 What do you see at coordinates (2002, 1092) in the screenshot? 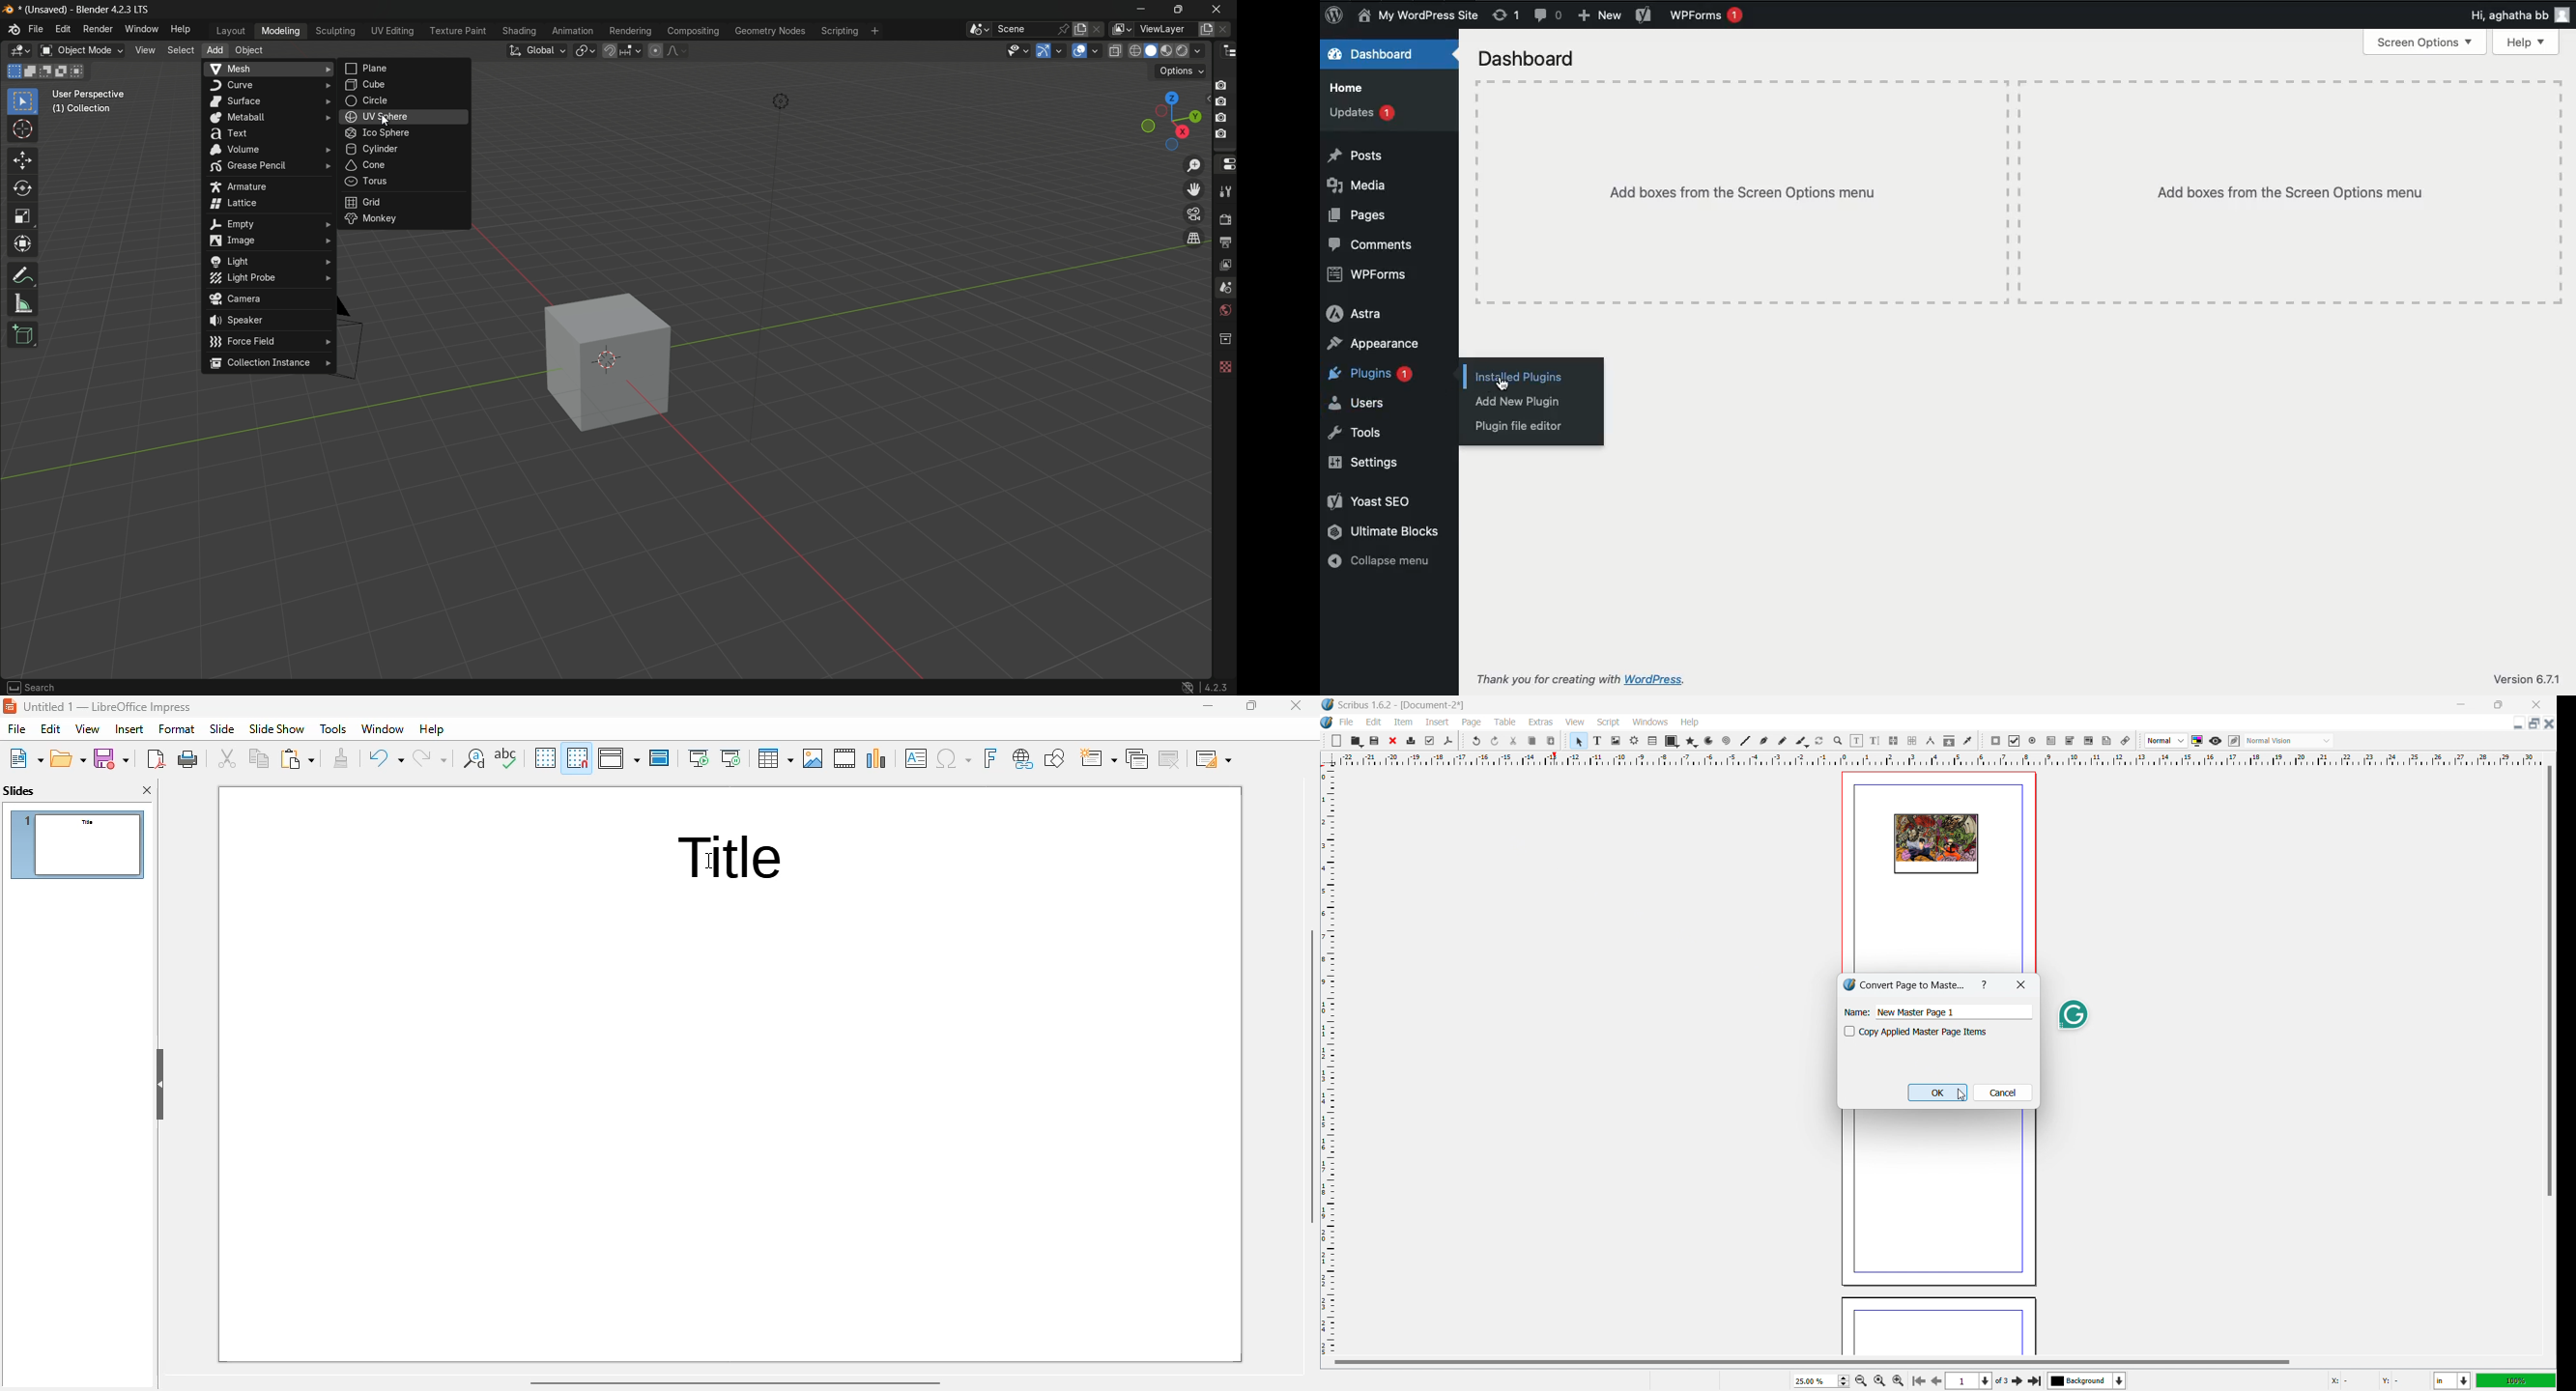
I see `cancel` at bounding box center [2002, 1092].